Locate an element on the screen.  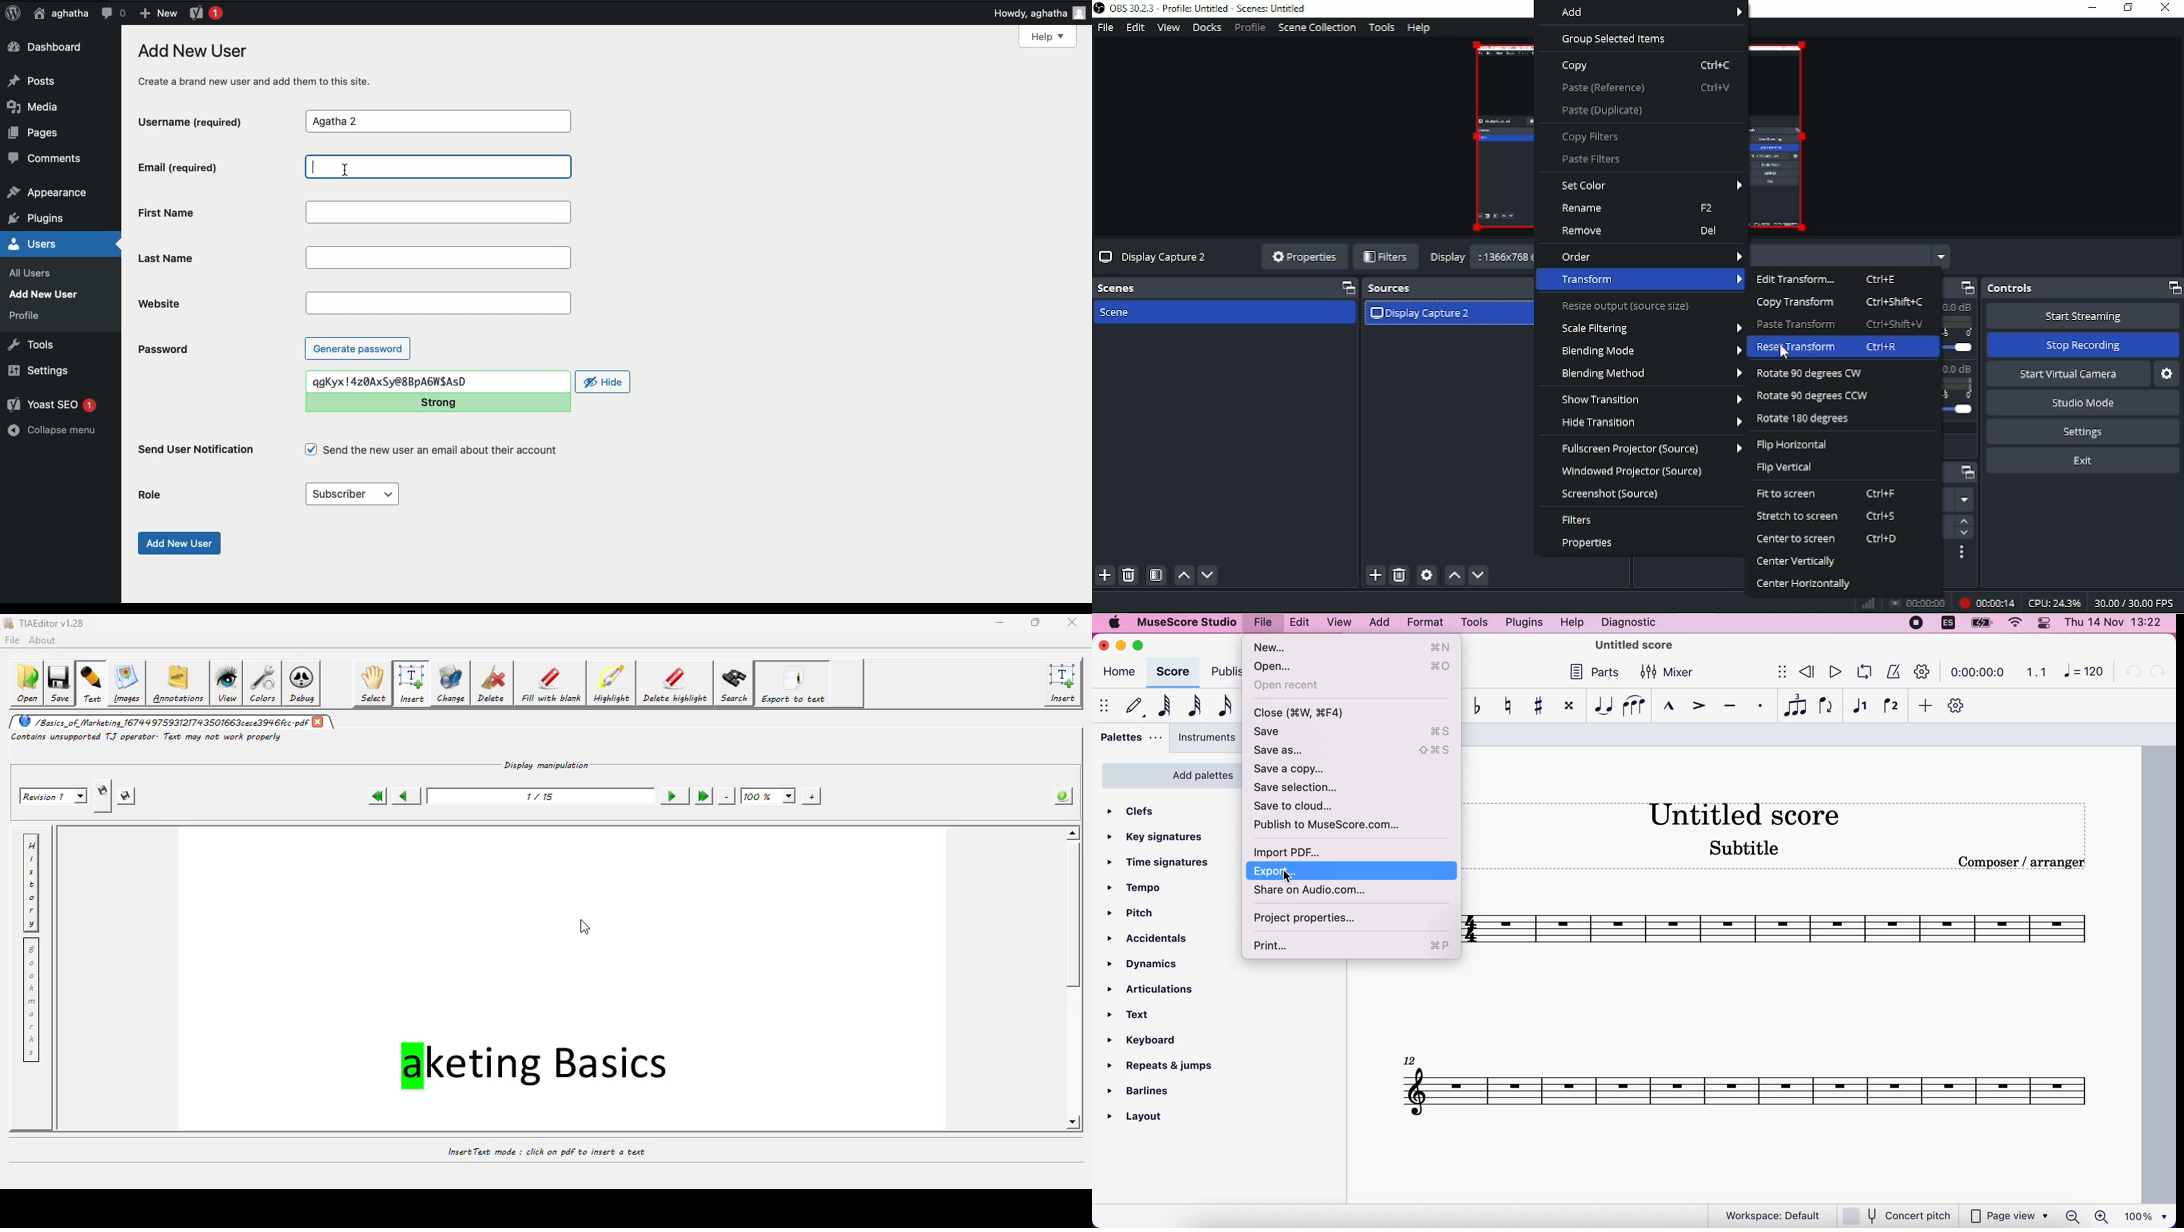
Stretch to screen is located at coordinates (1829, 516).